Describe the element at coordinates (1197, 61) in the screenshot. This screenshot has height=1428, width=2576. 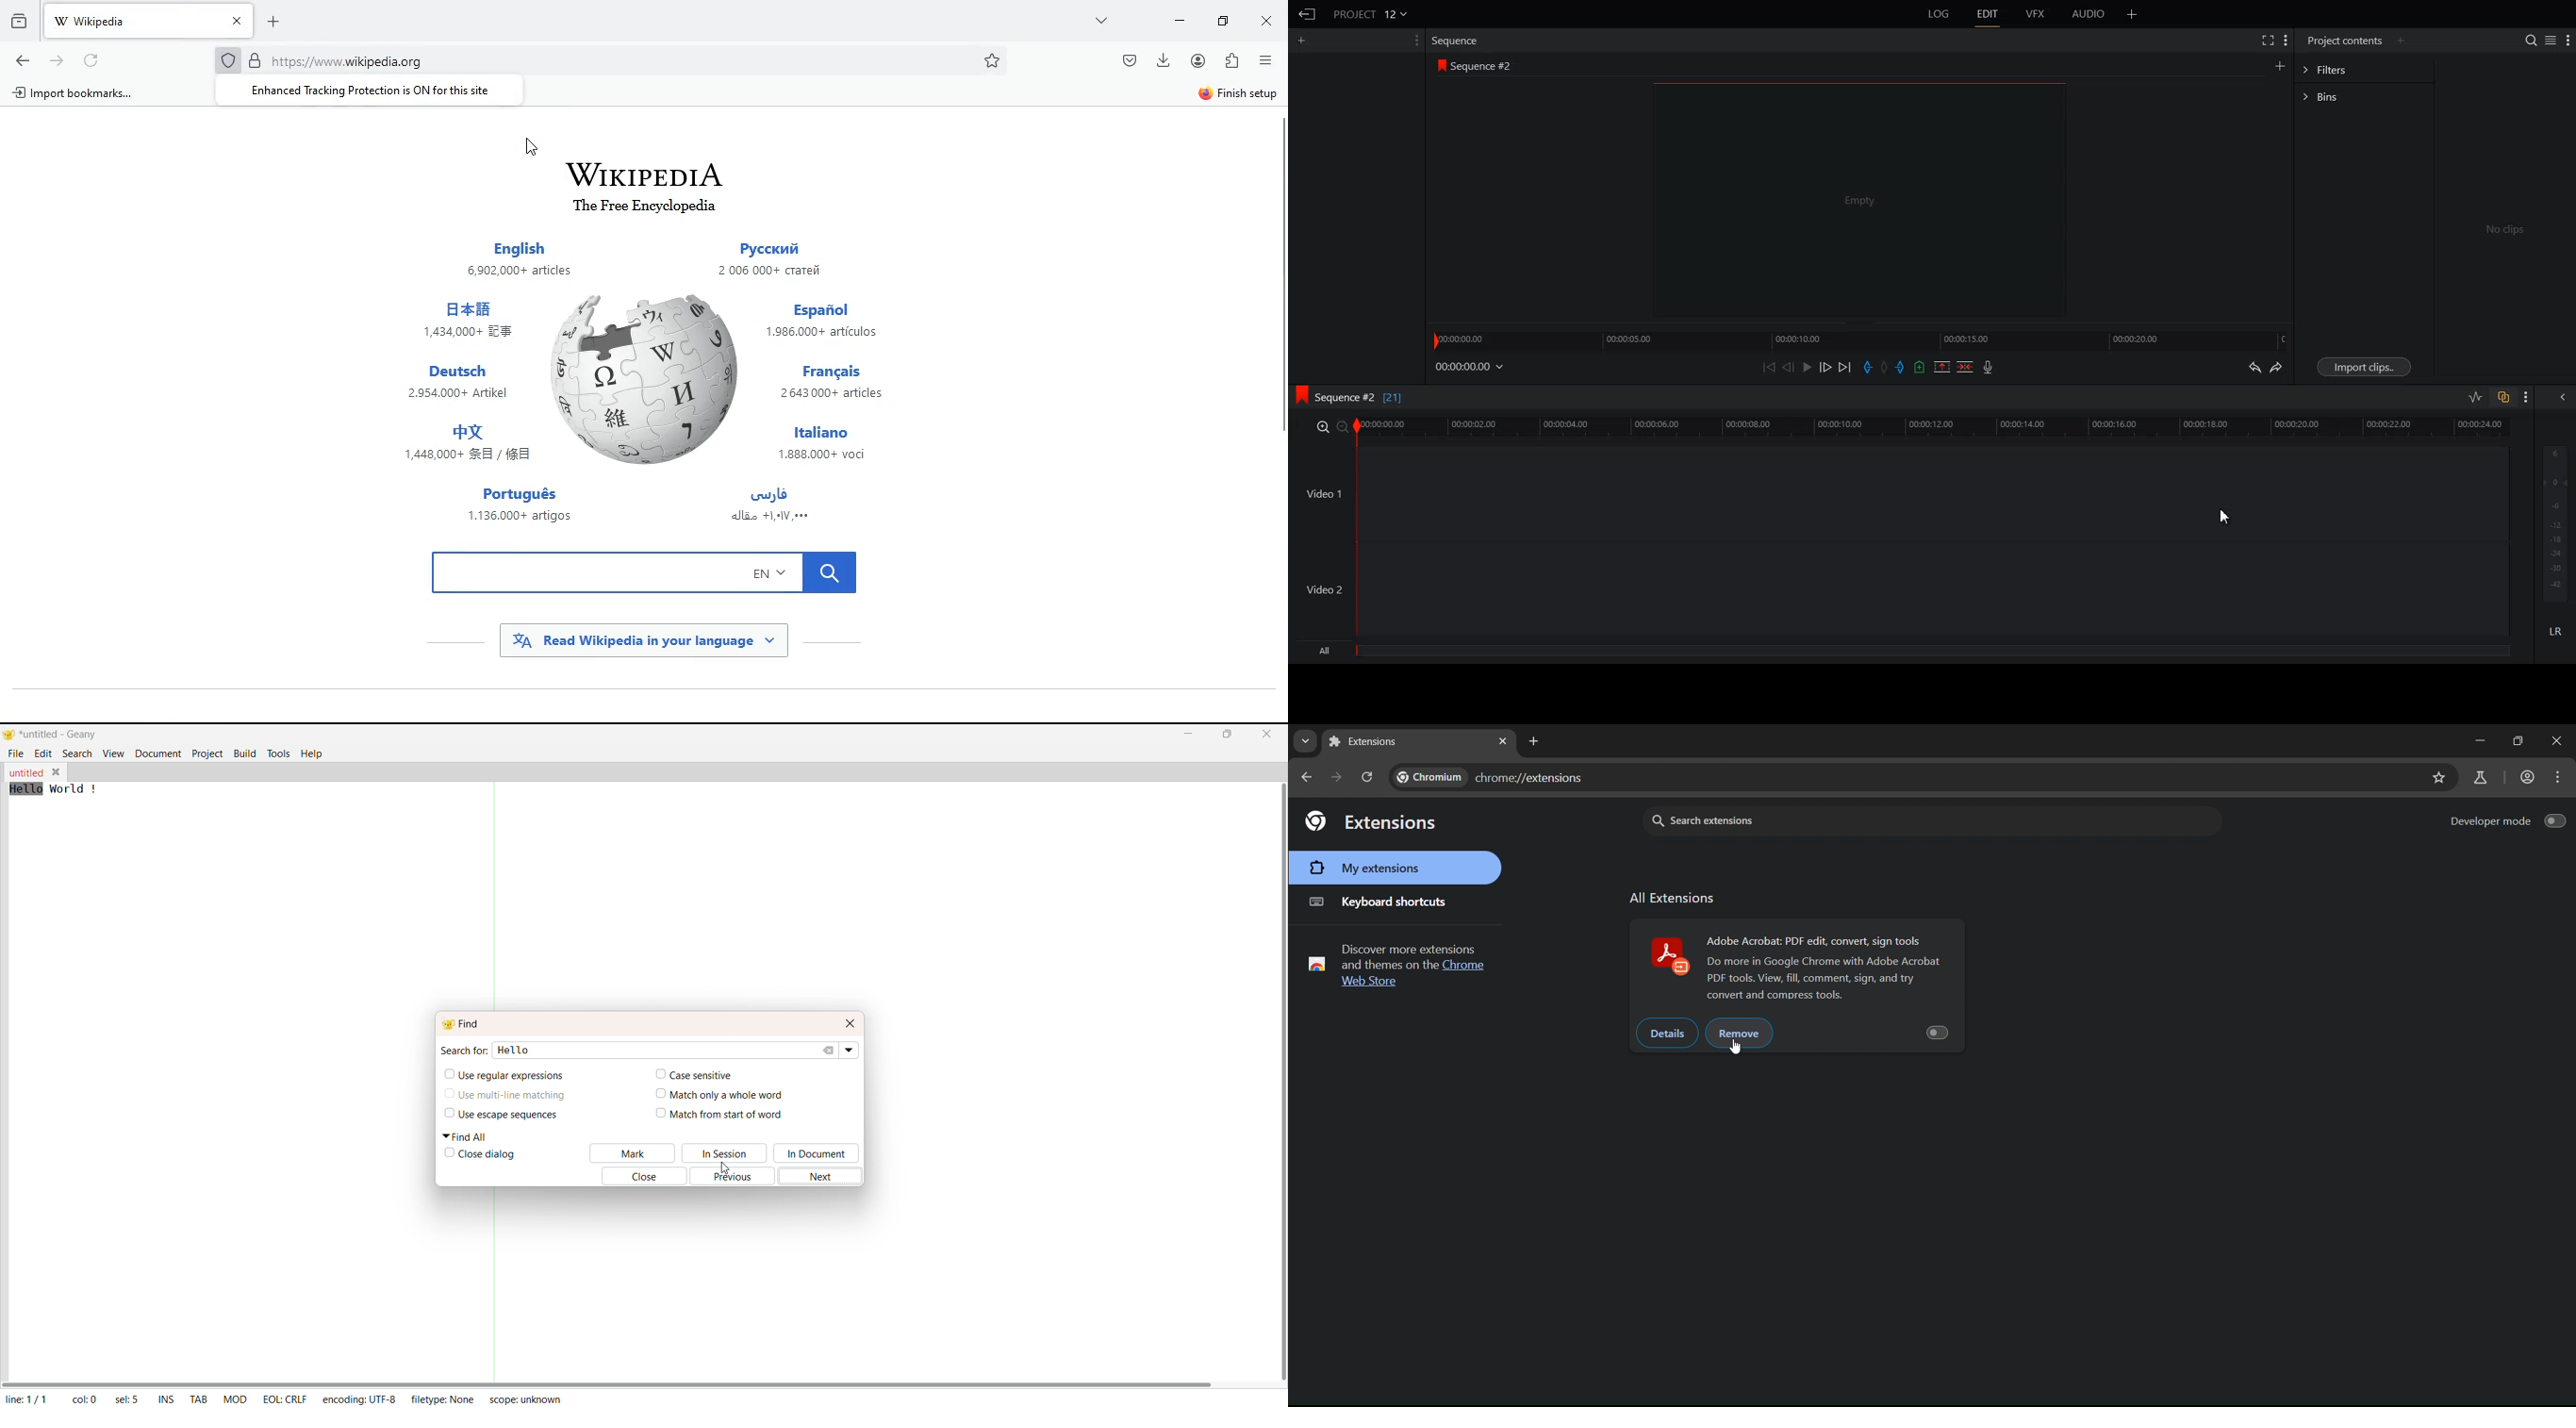
I see `profile` at that location.